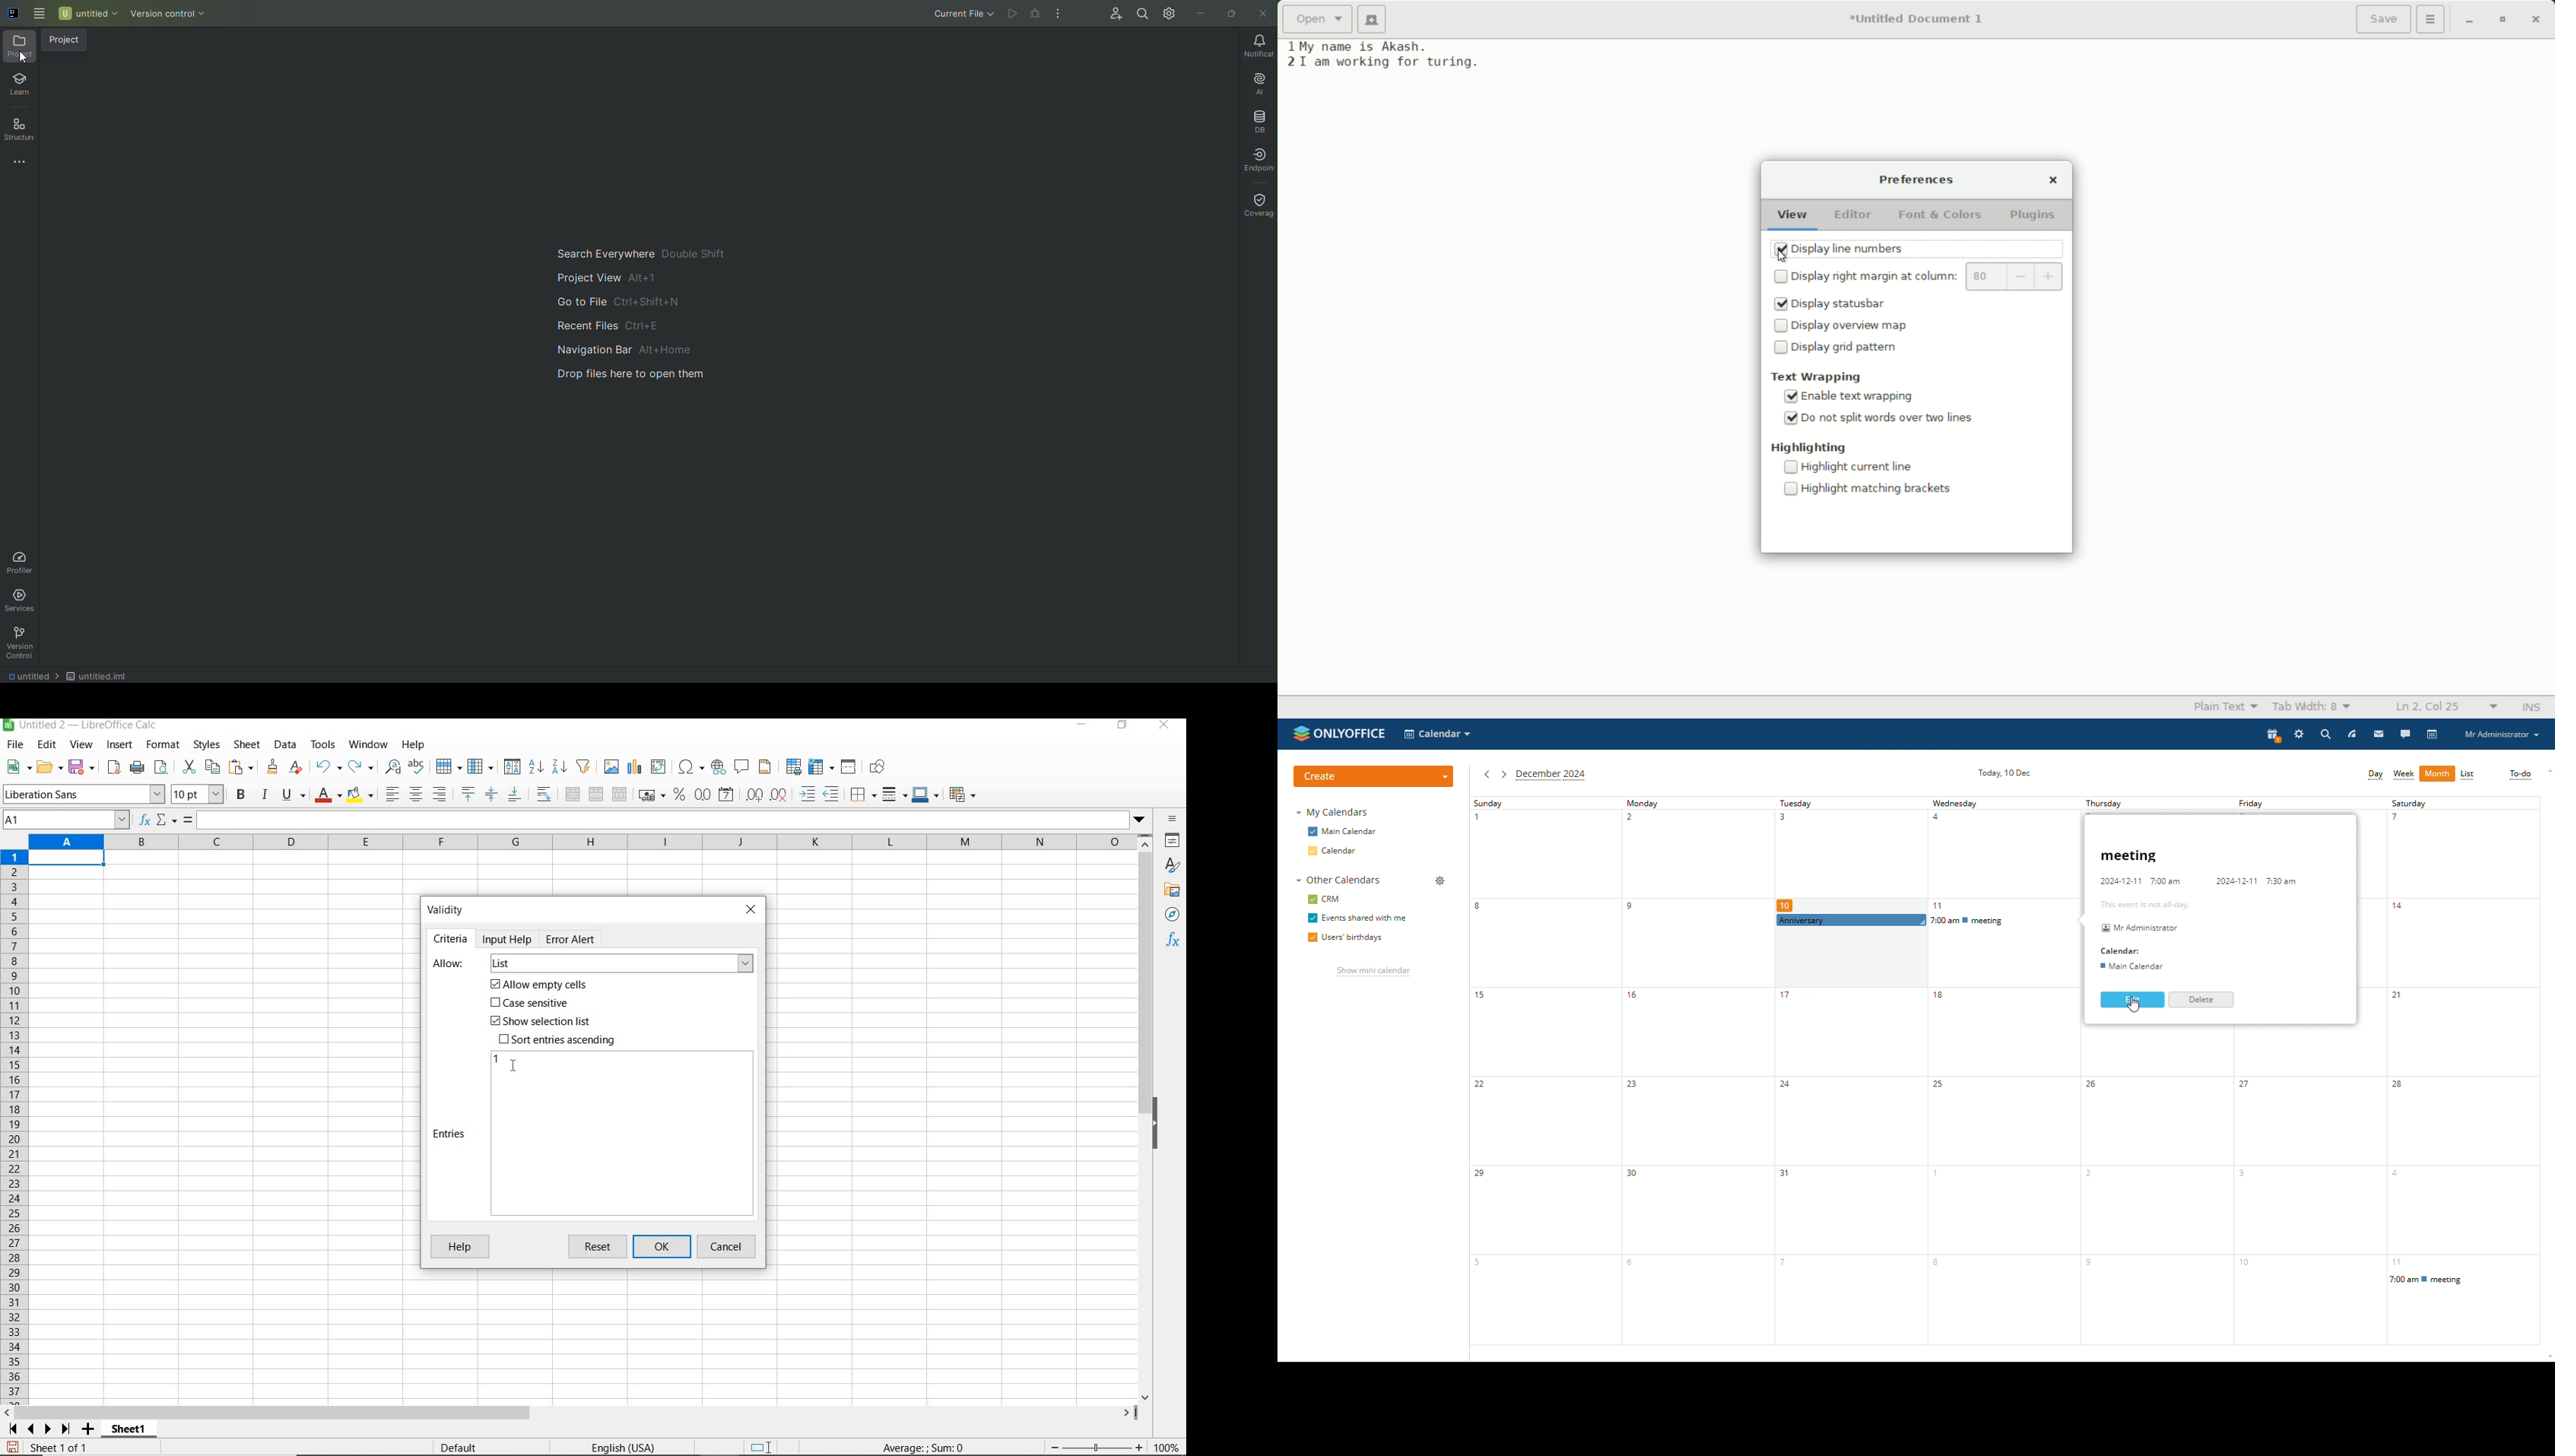  What do you see at coordinates (189, 767) in the screenshot?
I see `cut` at bounding box center [189, 767].